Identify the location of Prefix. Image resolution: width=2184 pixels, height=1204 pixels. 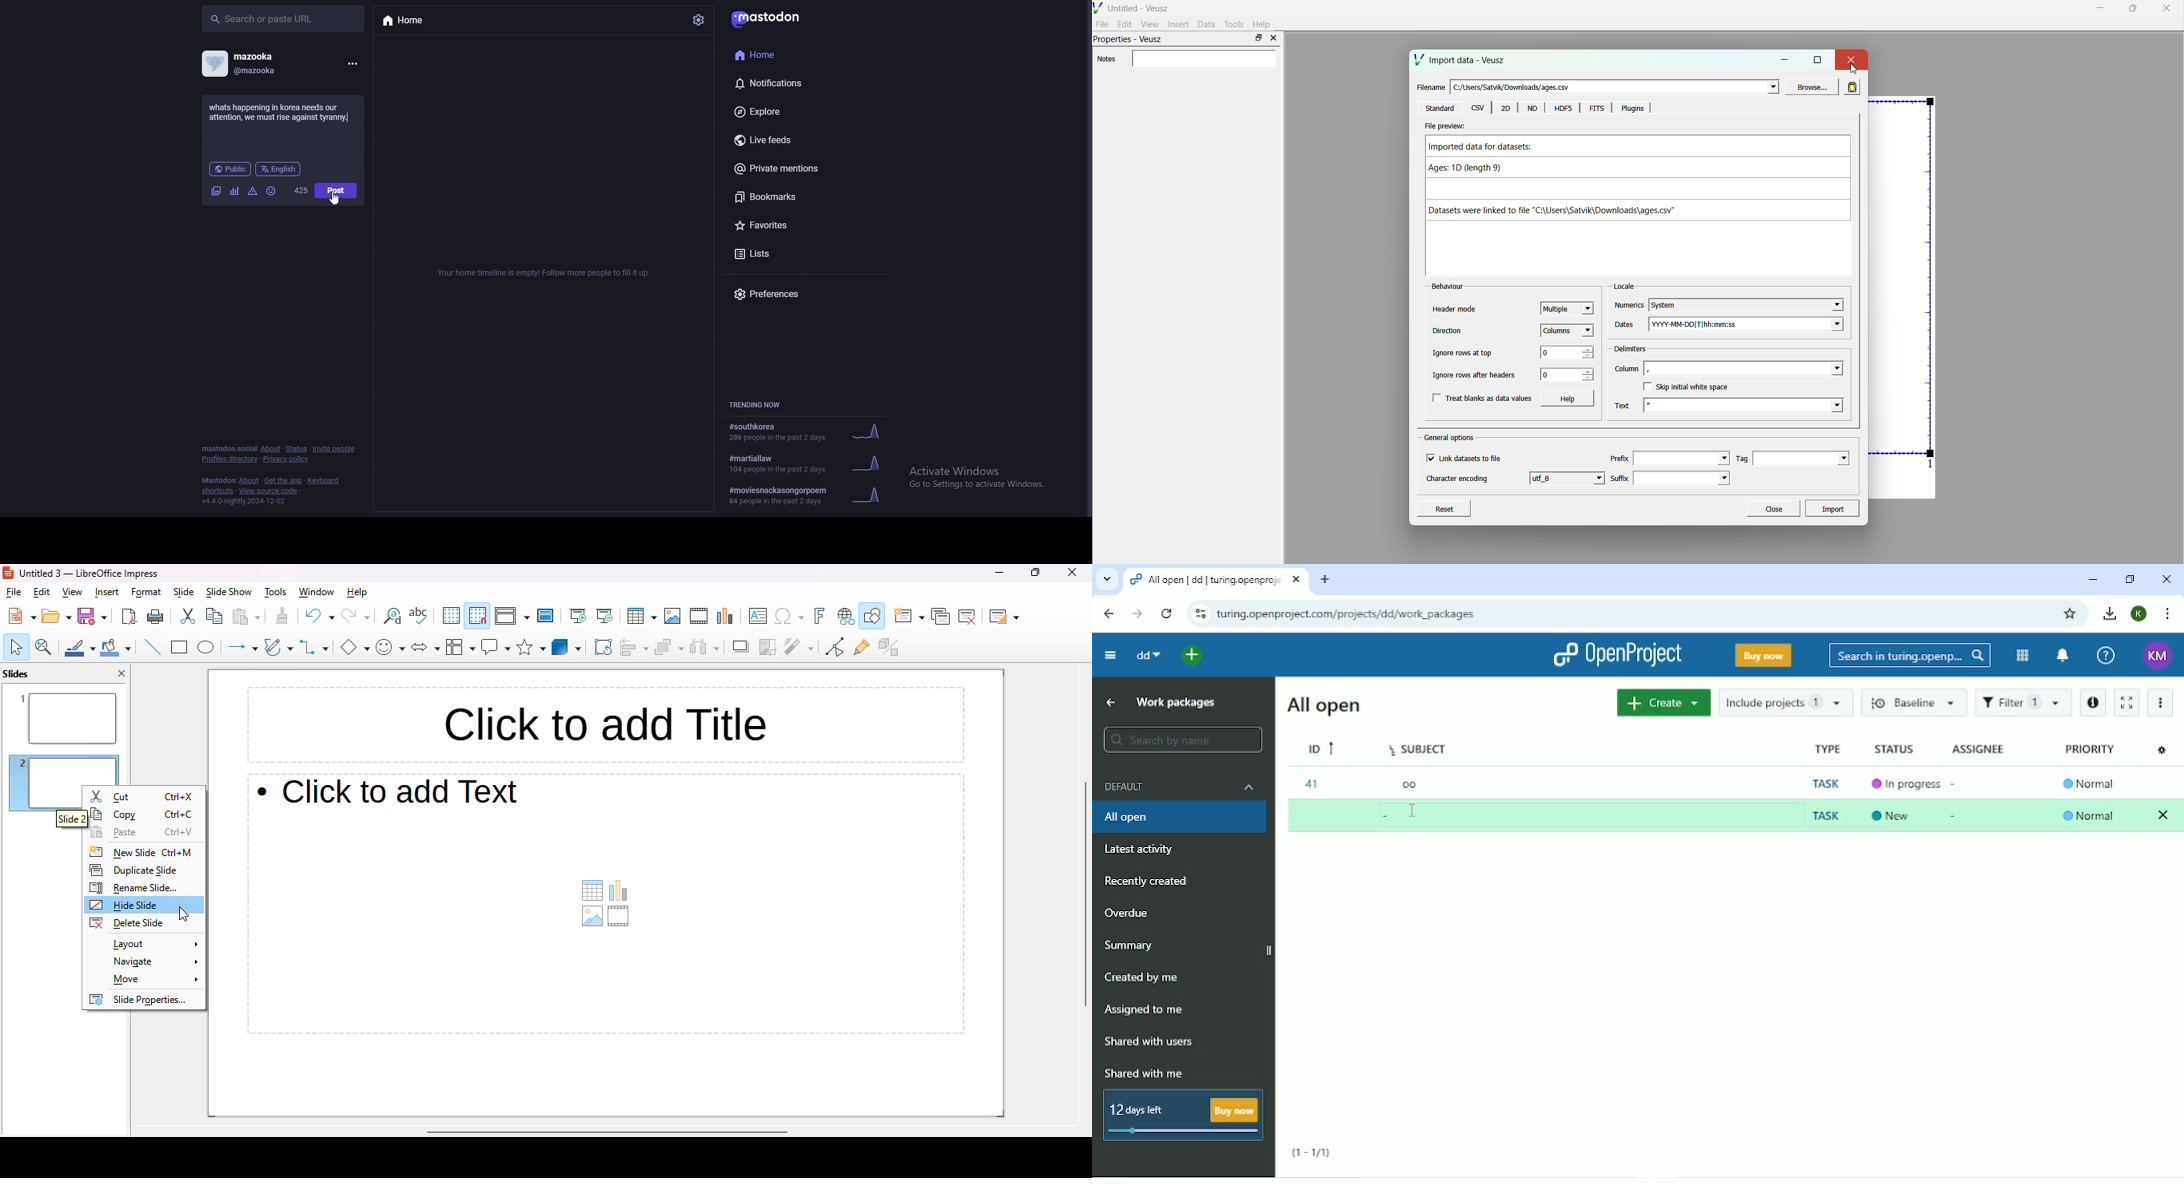
(1619, 459).